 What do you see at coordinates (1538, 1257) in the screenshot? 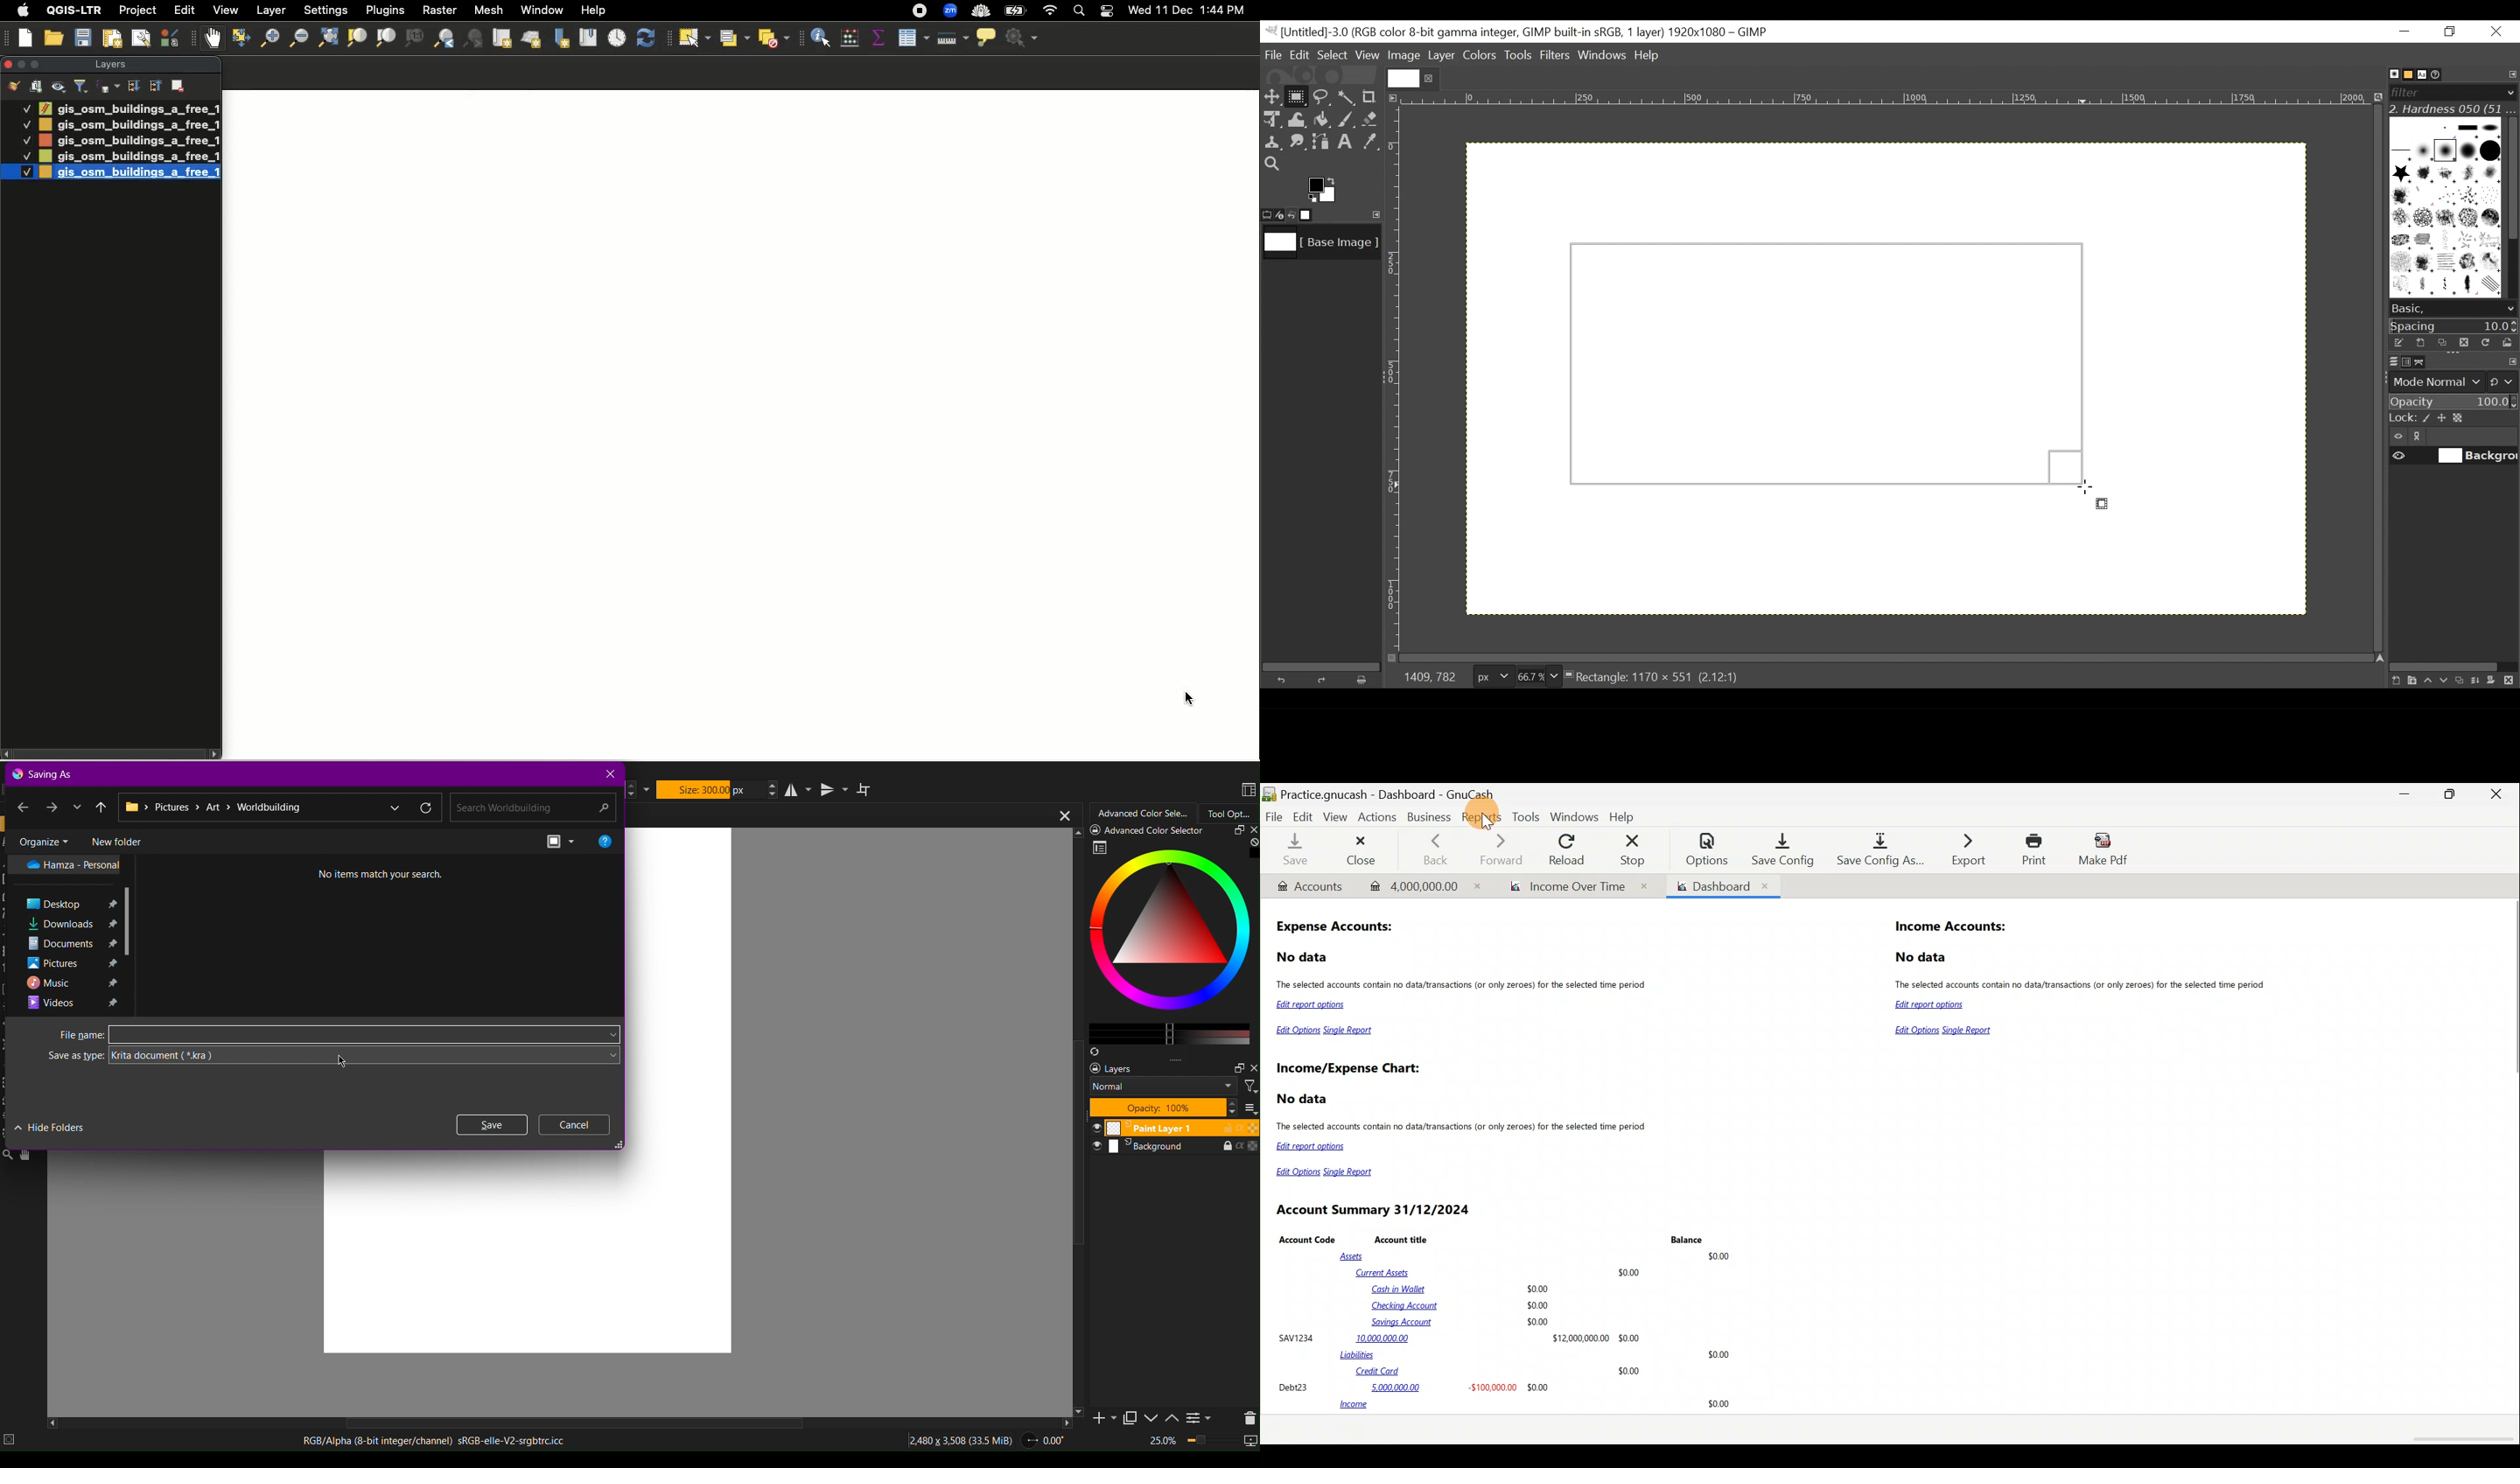
I see `Assets $0.00` at bounding box center [1538, 1257].